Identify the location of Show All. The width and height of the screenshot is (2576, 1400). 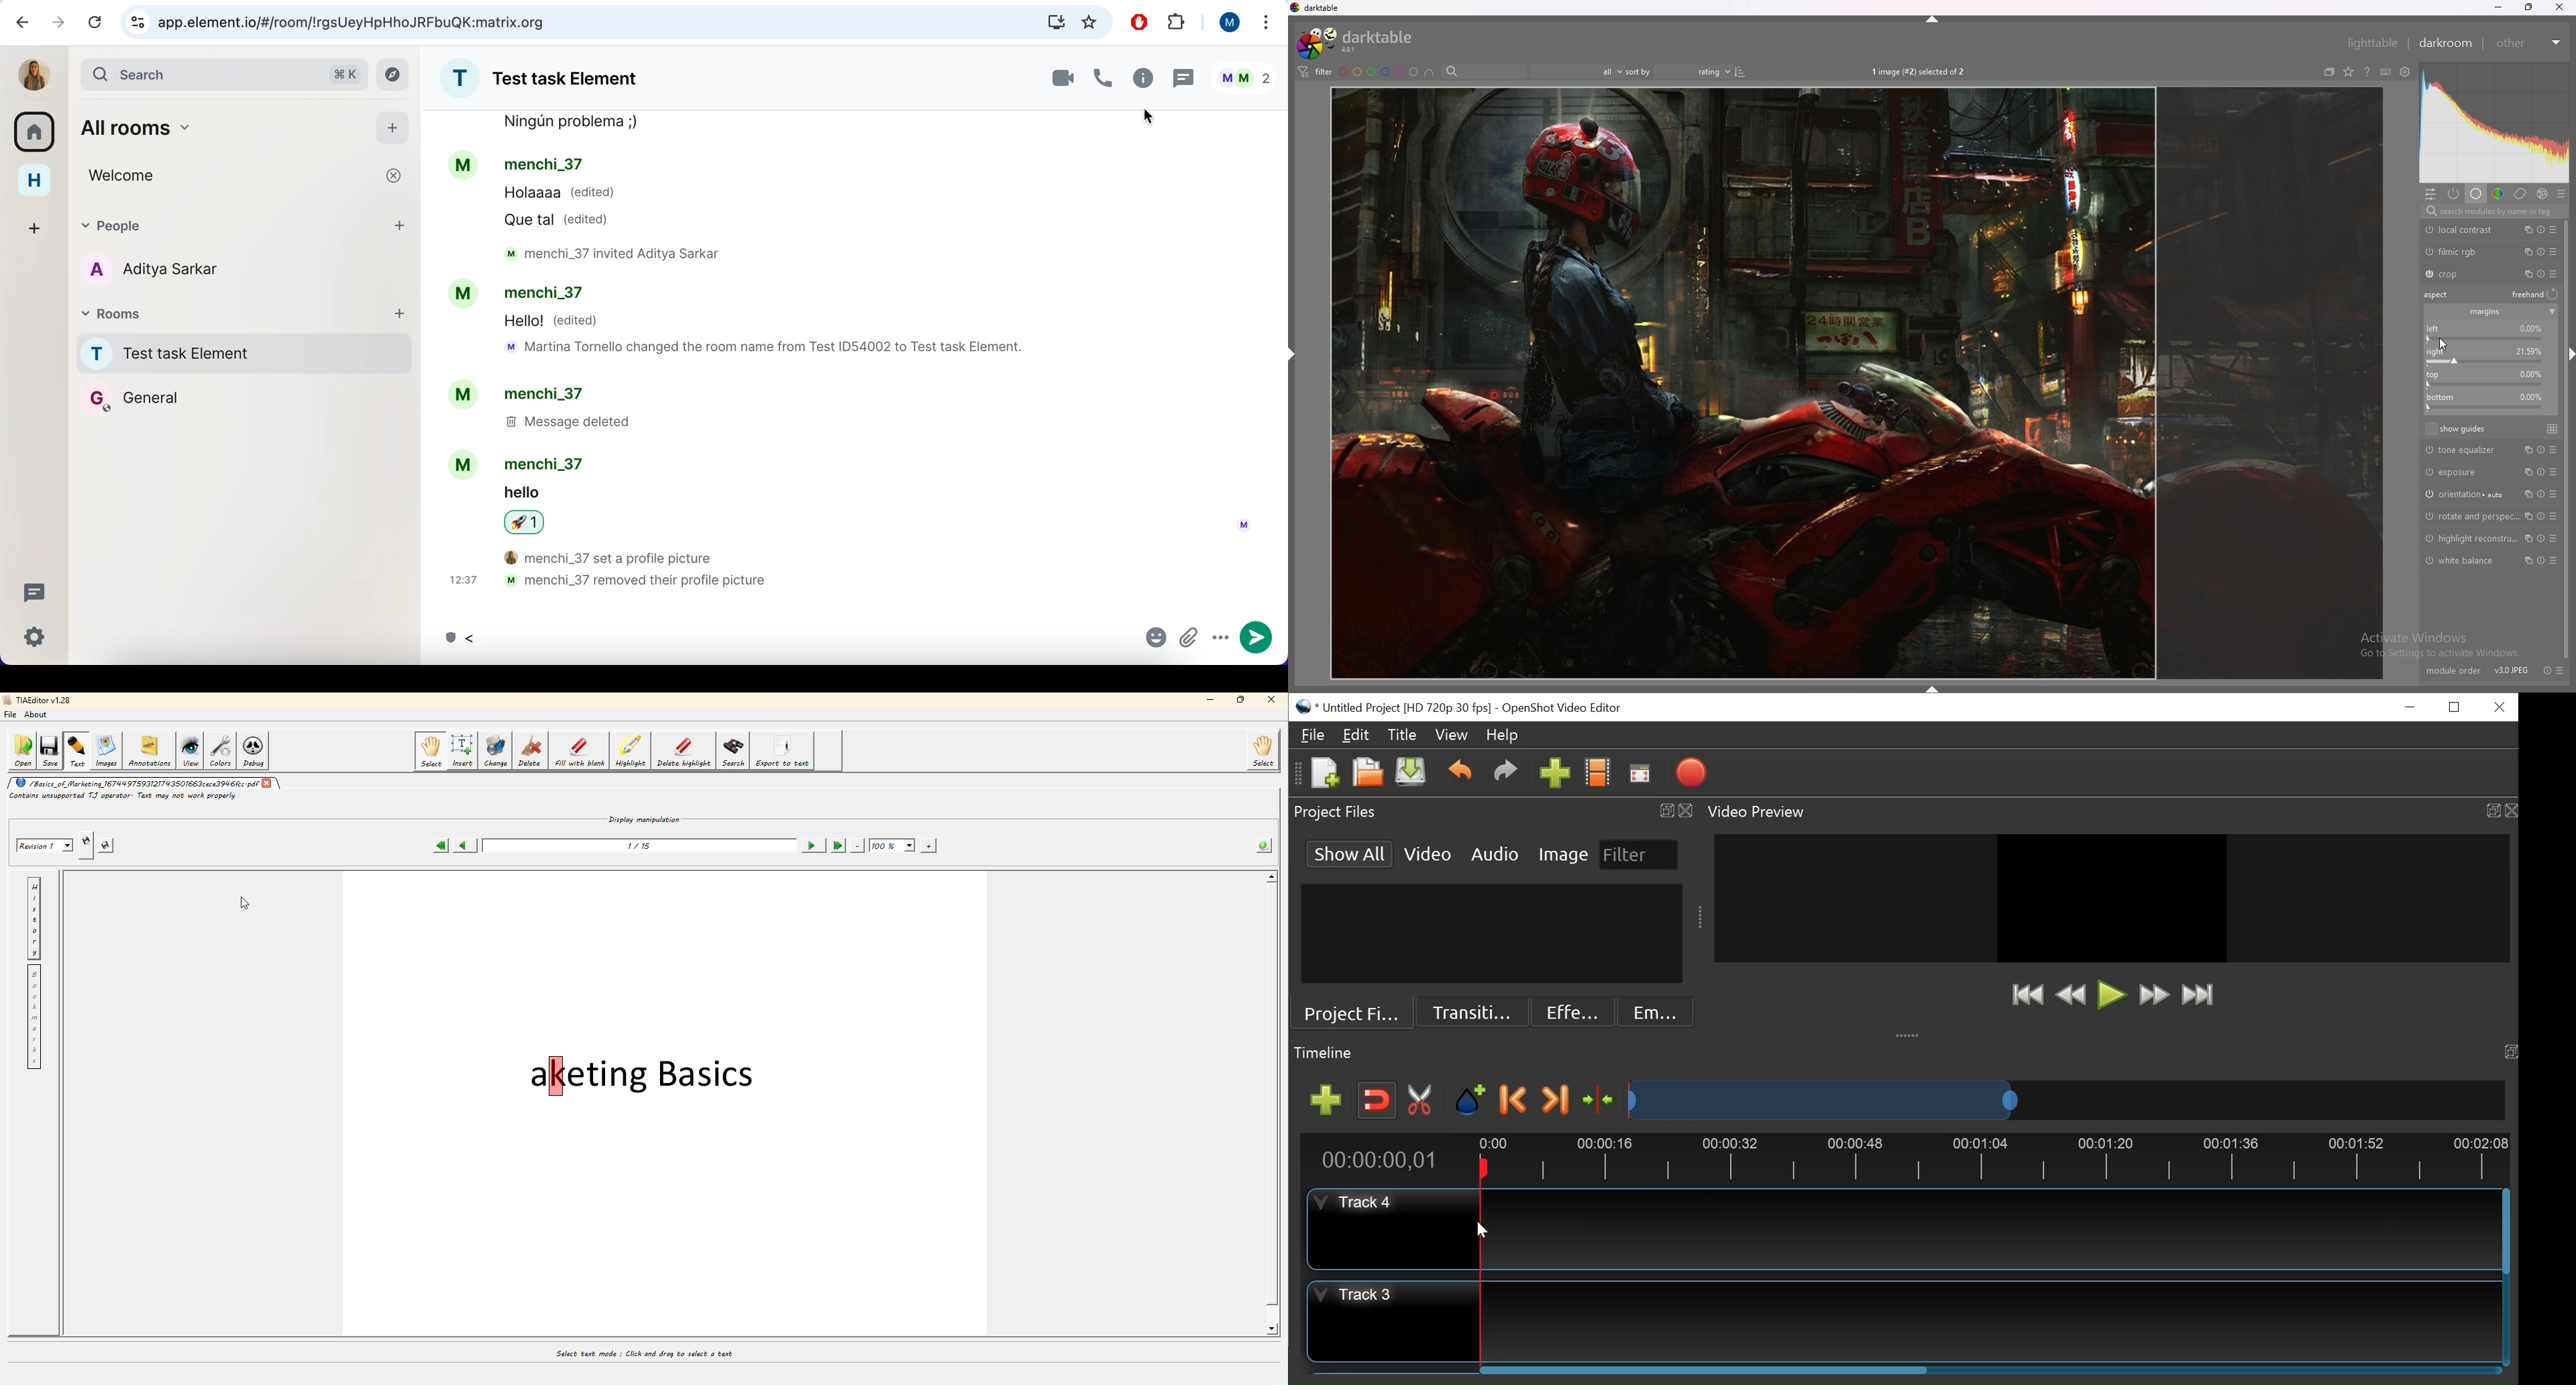
(1350, 853).